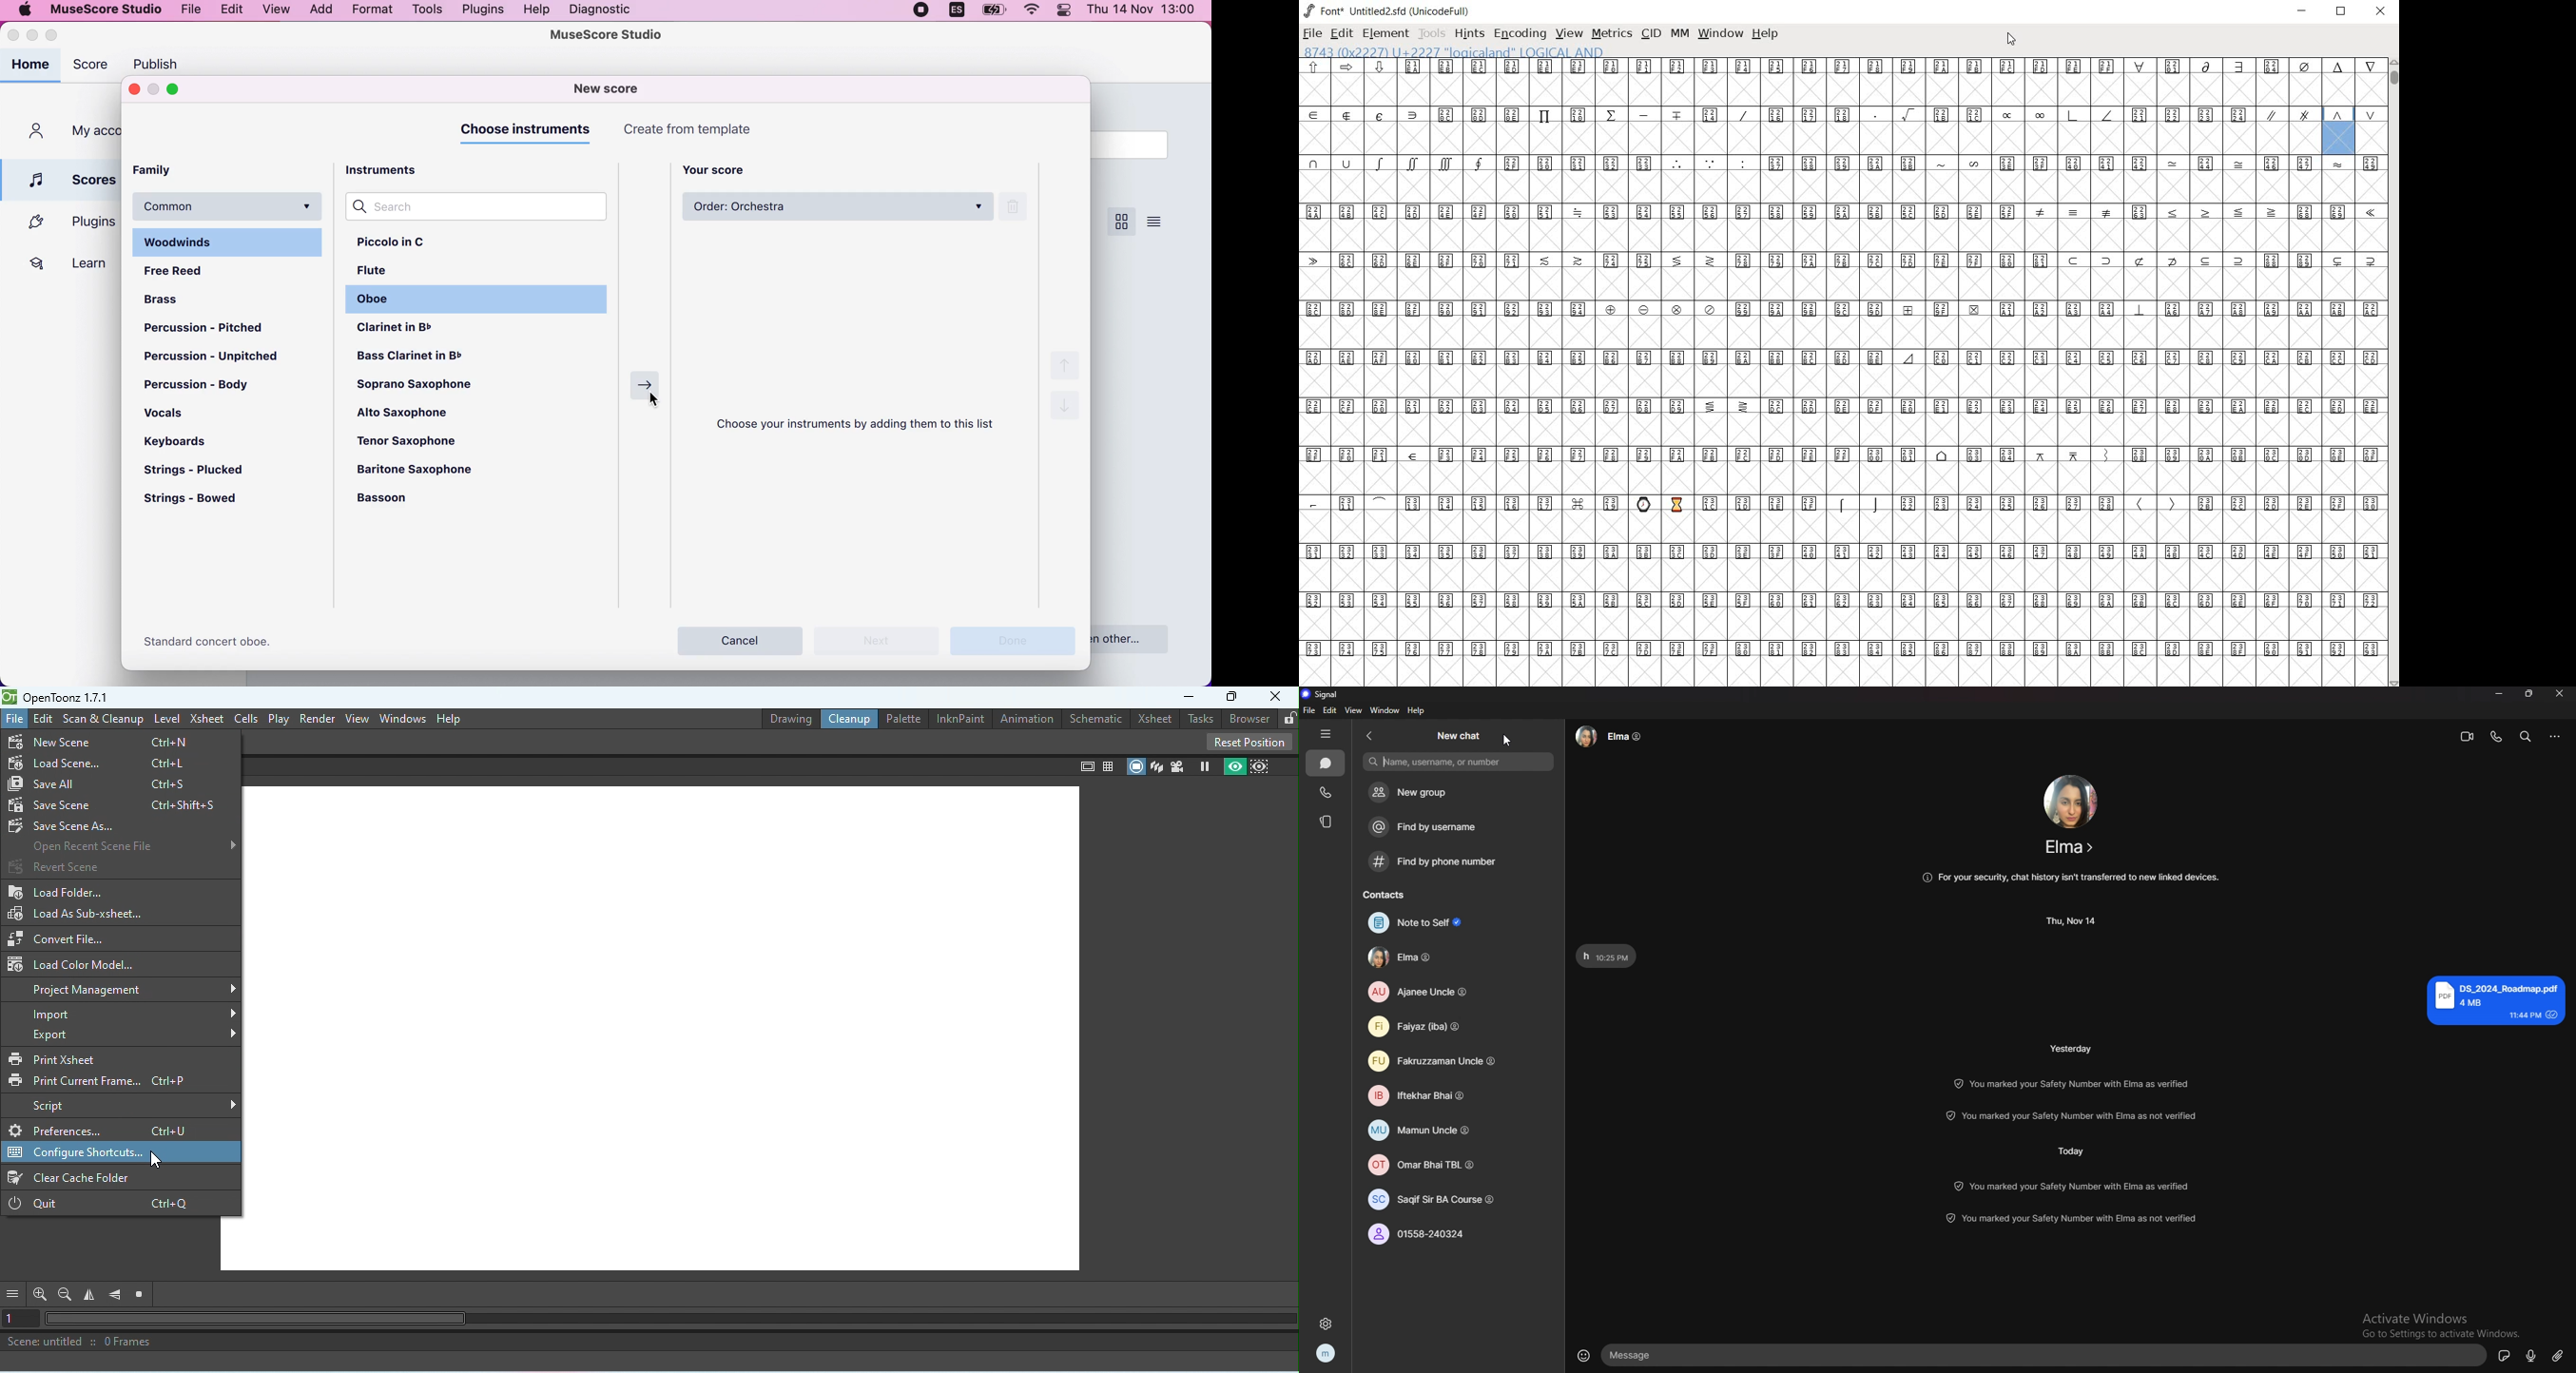 This screenshot has width=2576, height=1400. What do you see at coordinates (1449, 1060) in the screenshot?
I see `contact` at bounding box center [1449, 1060].